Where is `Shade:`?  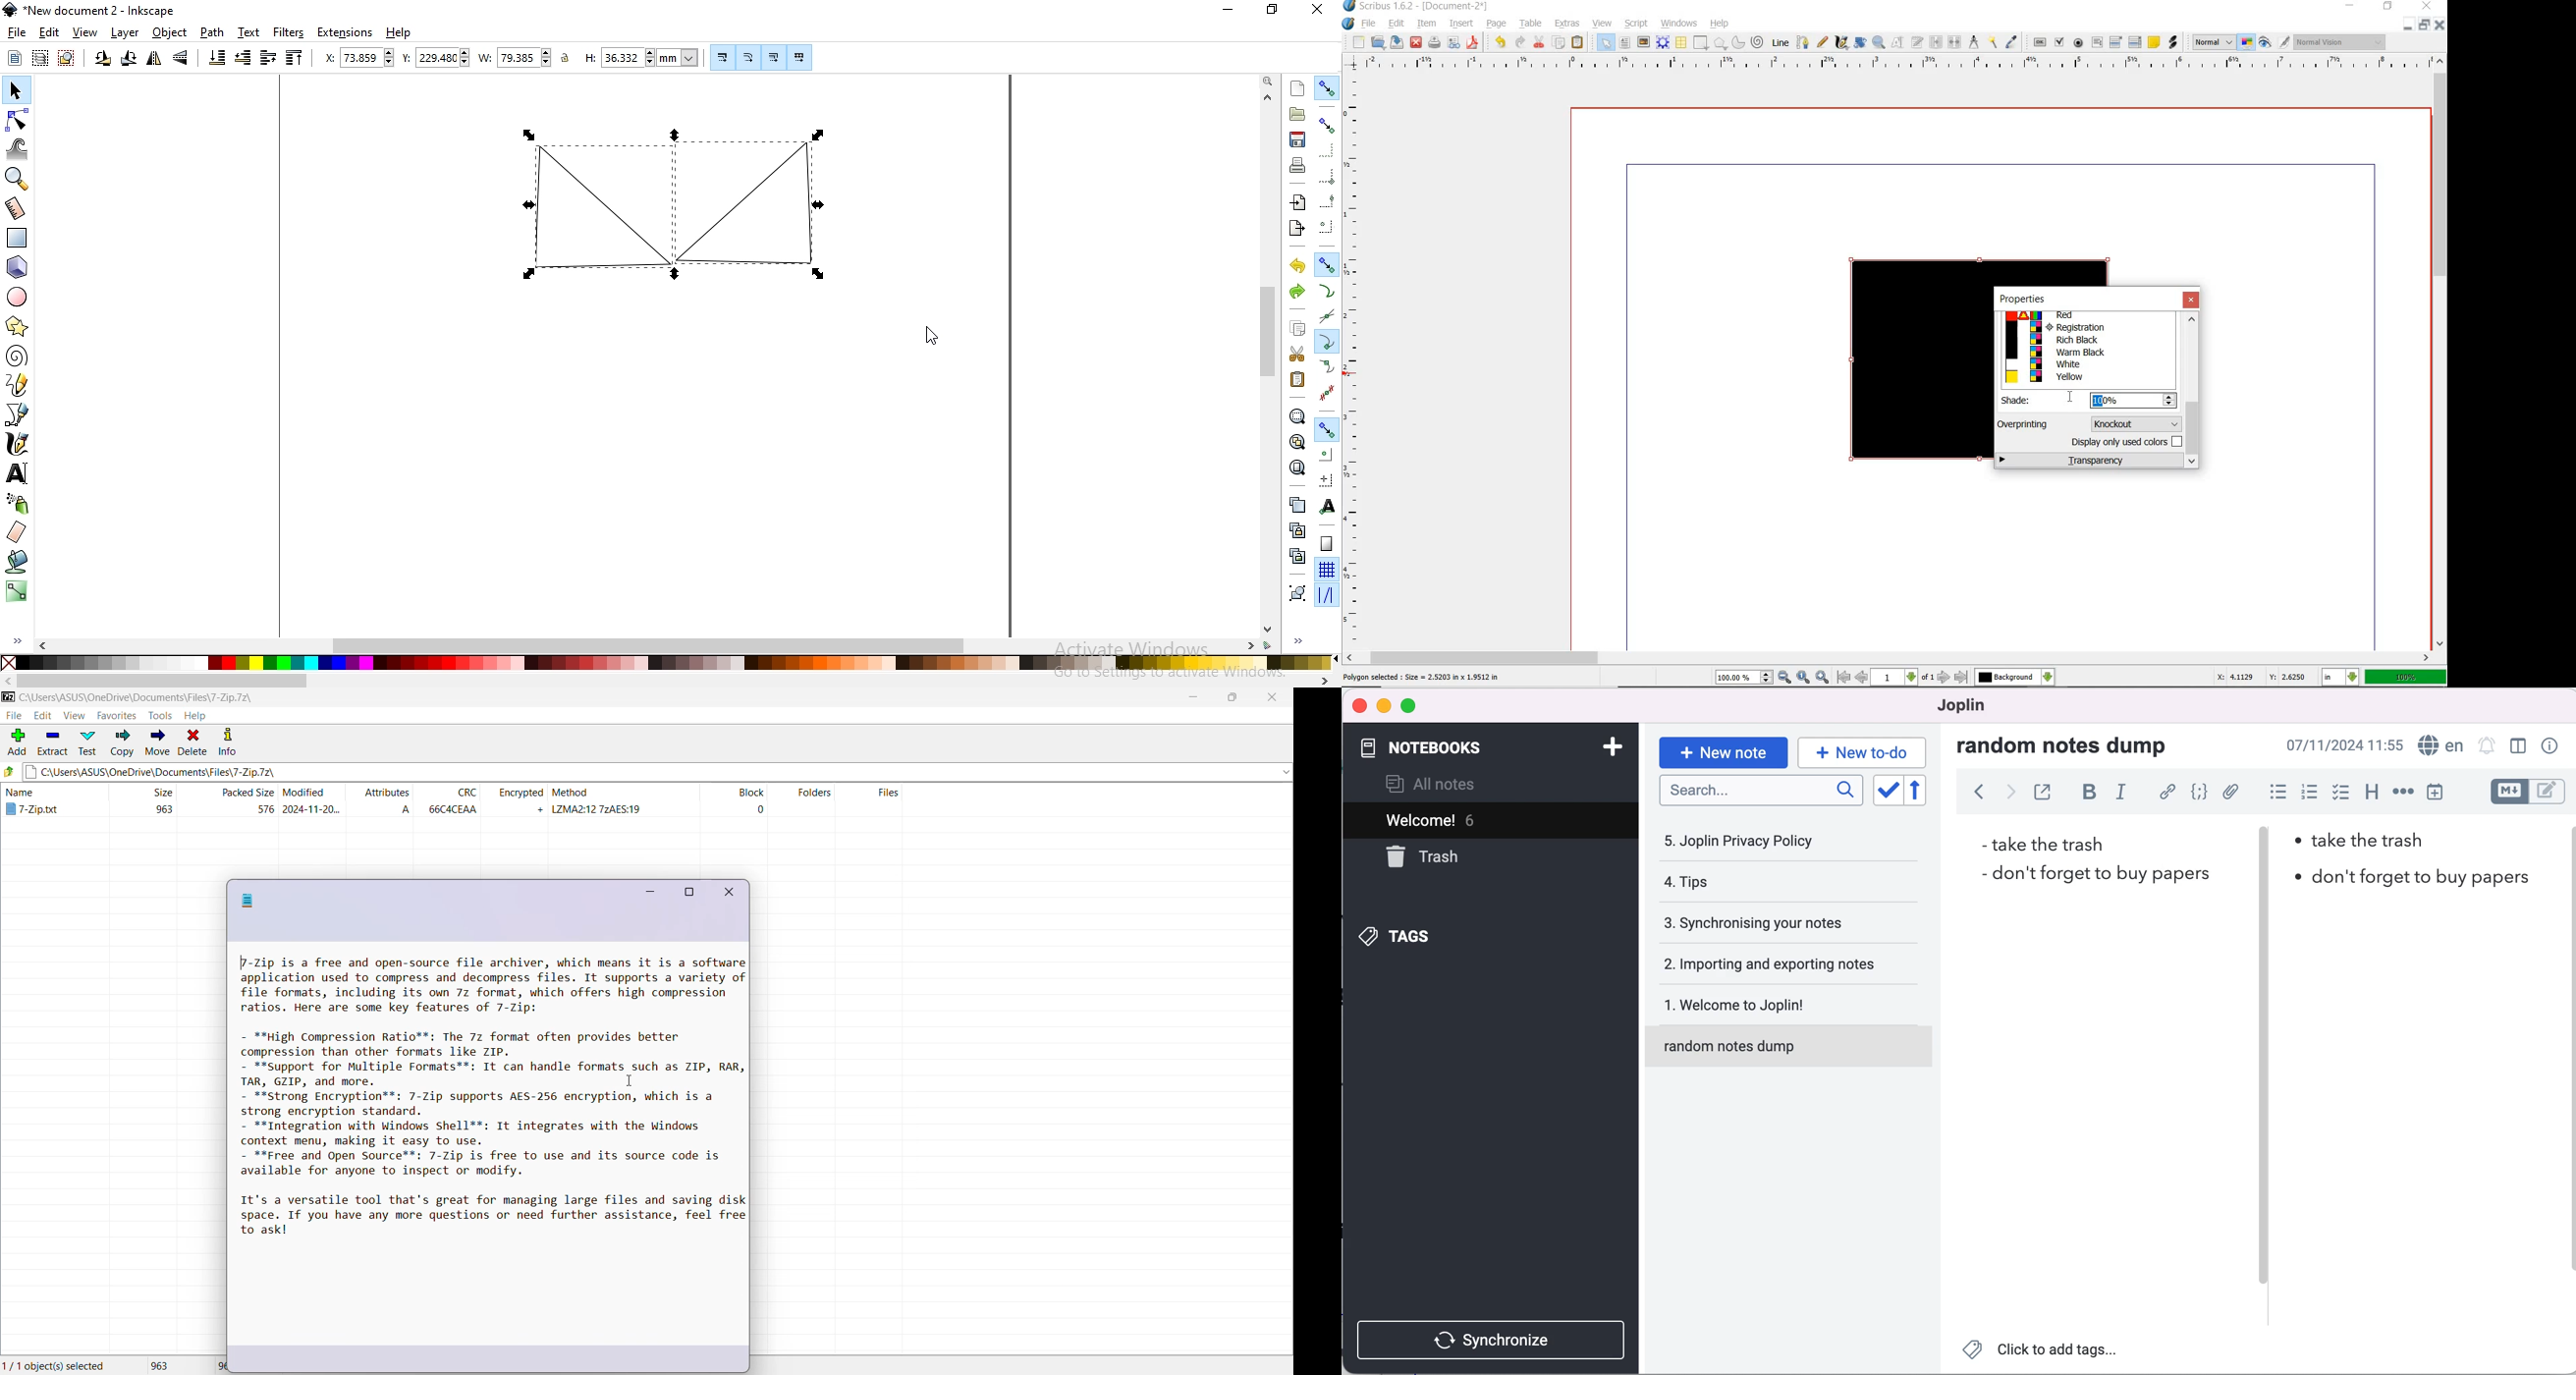 Shade: is located at coordinates (2025, 400).